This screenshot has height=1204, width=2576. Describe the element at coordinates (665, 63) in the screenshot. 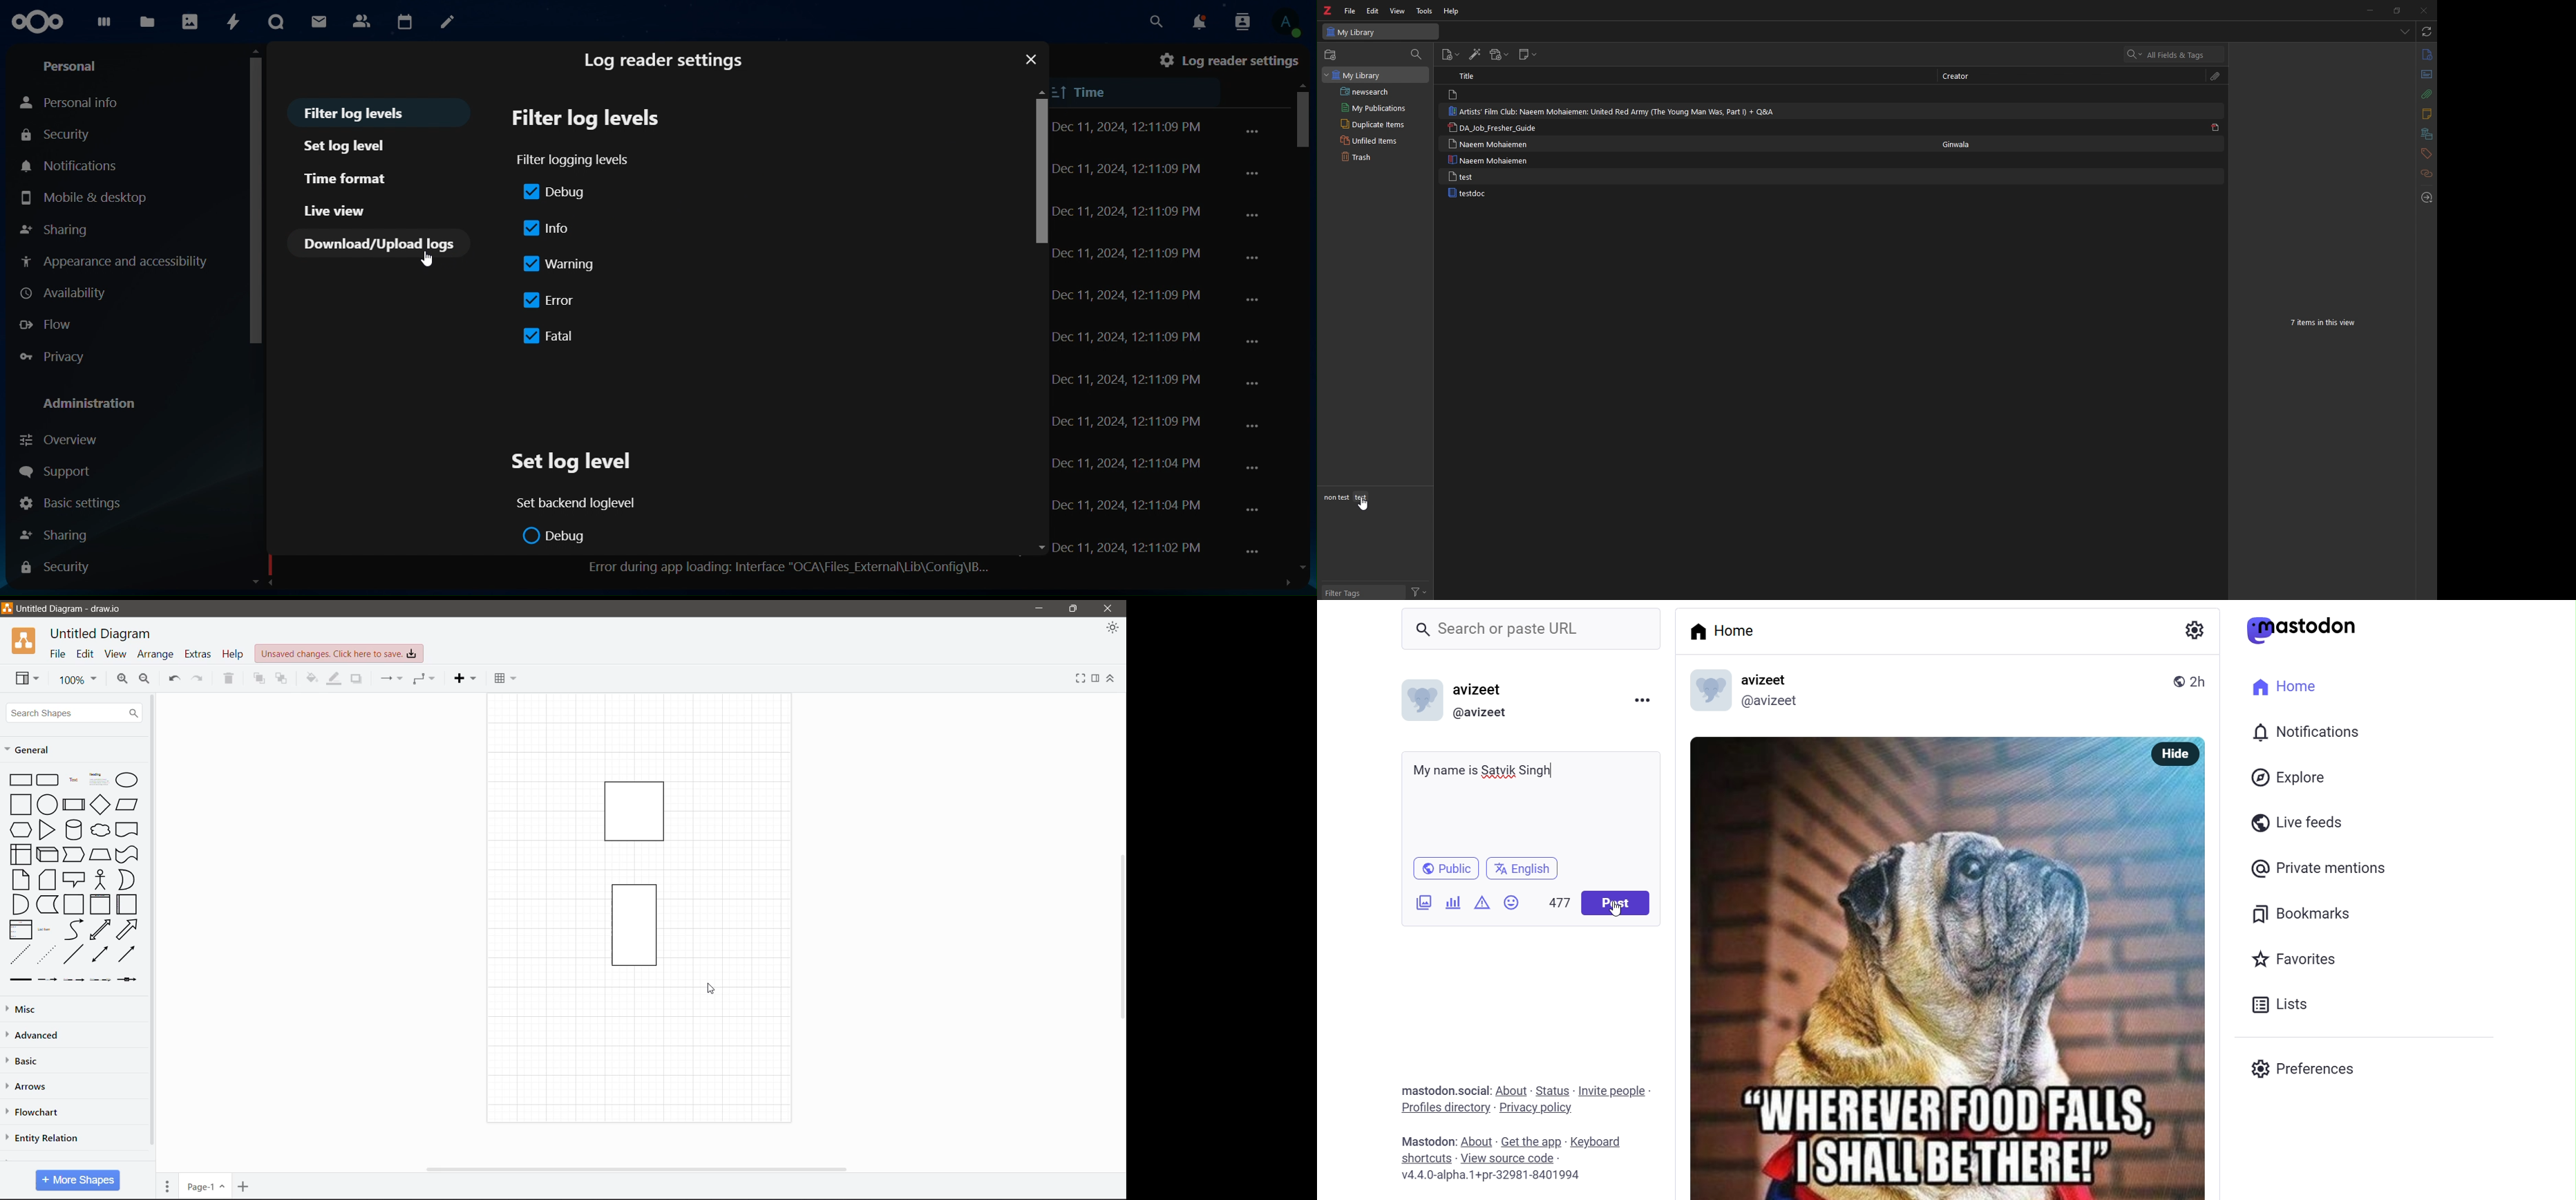

I see `log reader settings` at that location.